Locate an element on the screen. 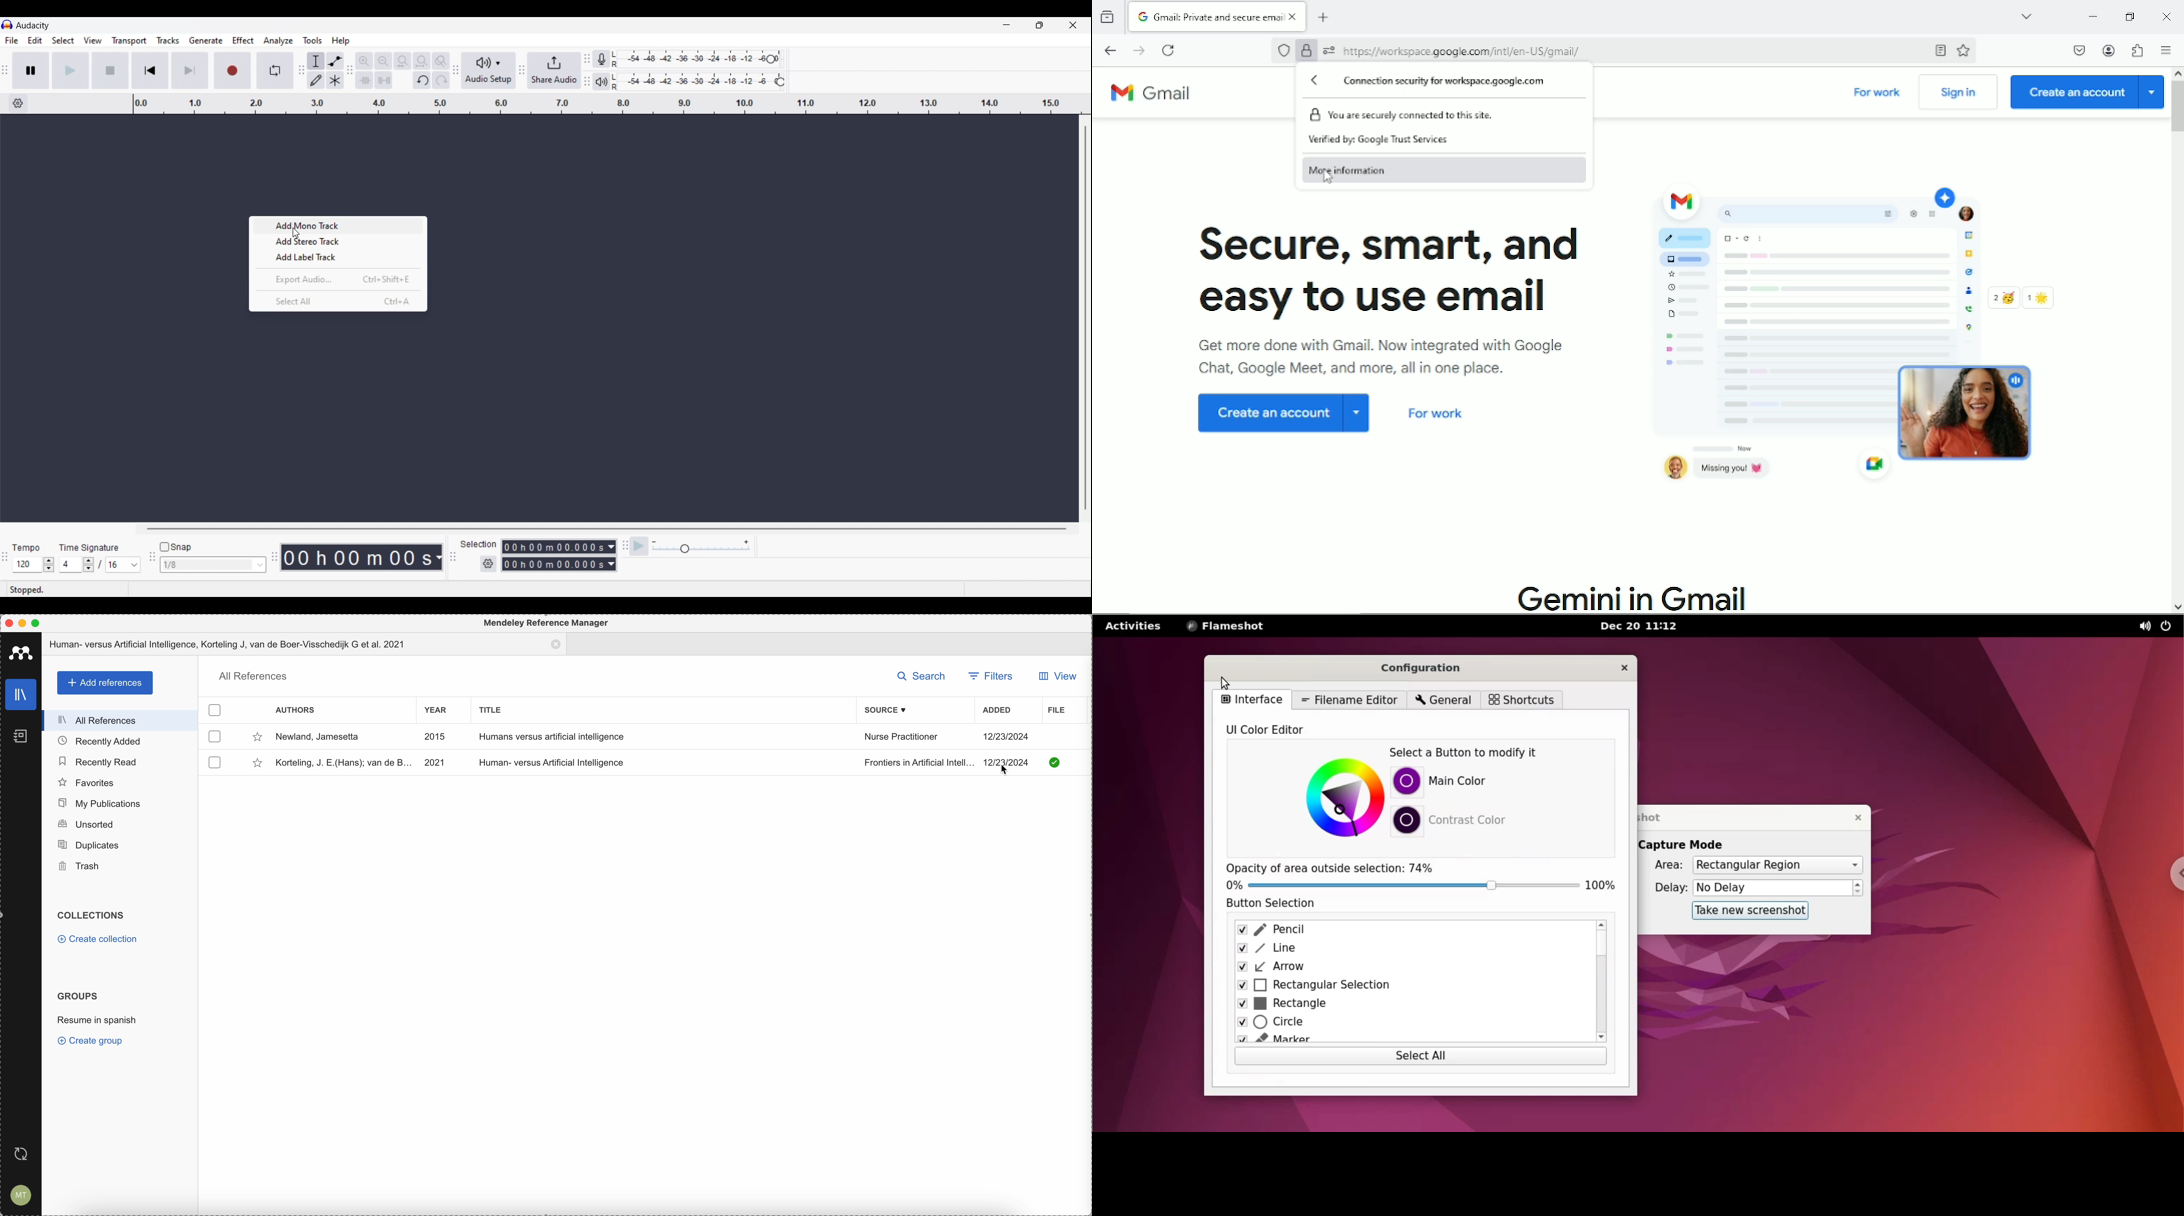  Tools menu is located at coordinates (313, 40).